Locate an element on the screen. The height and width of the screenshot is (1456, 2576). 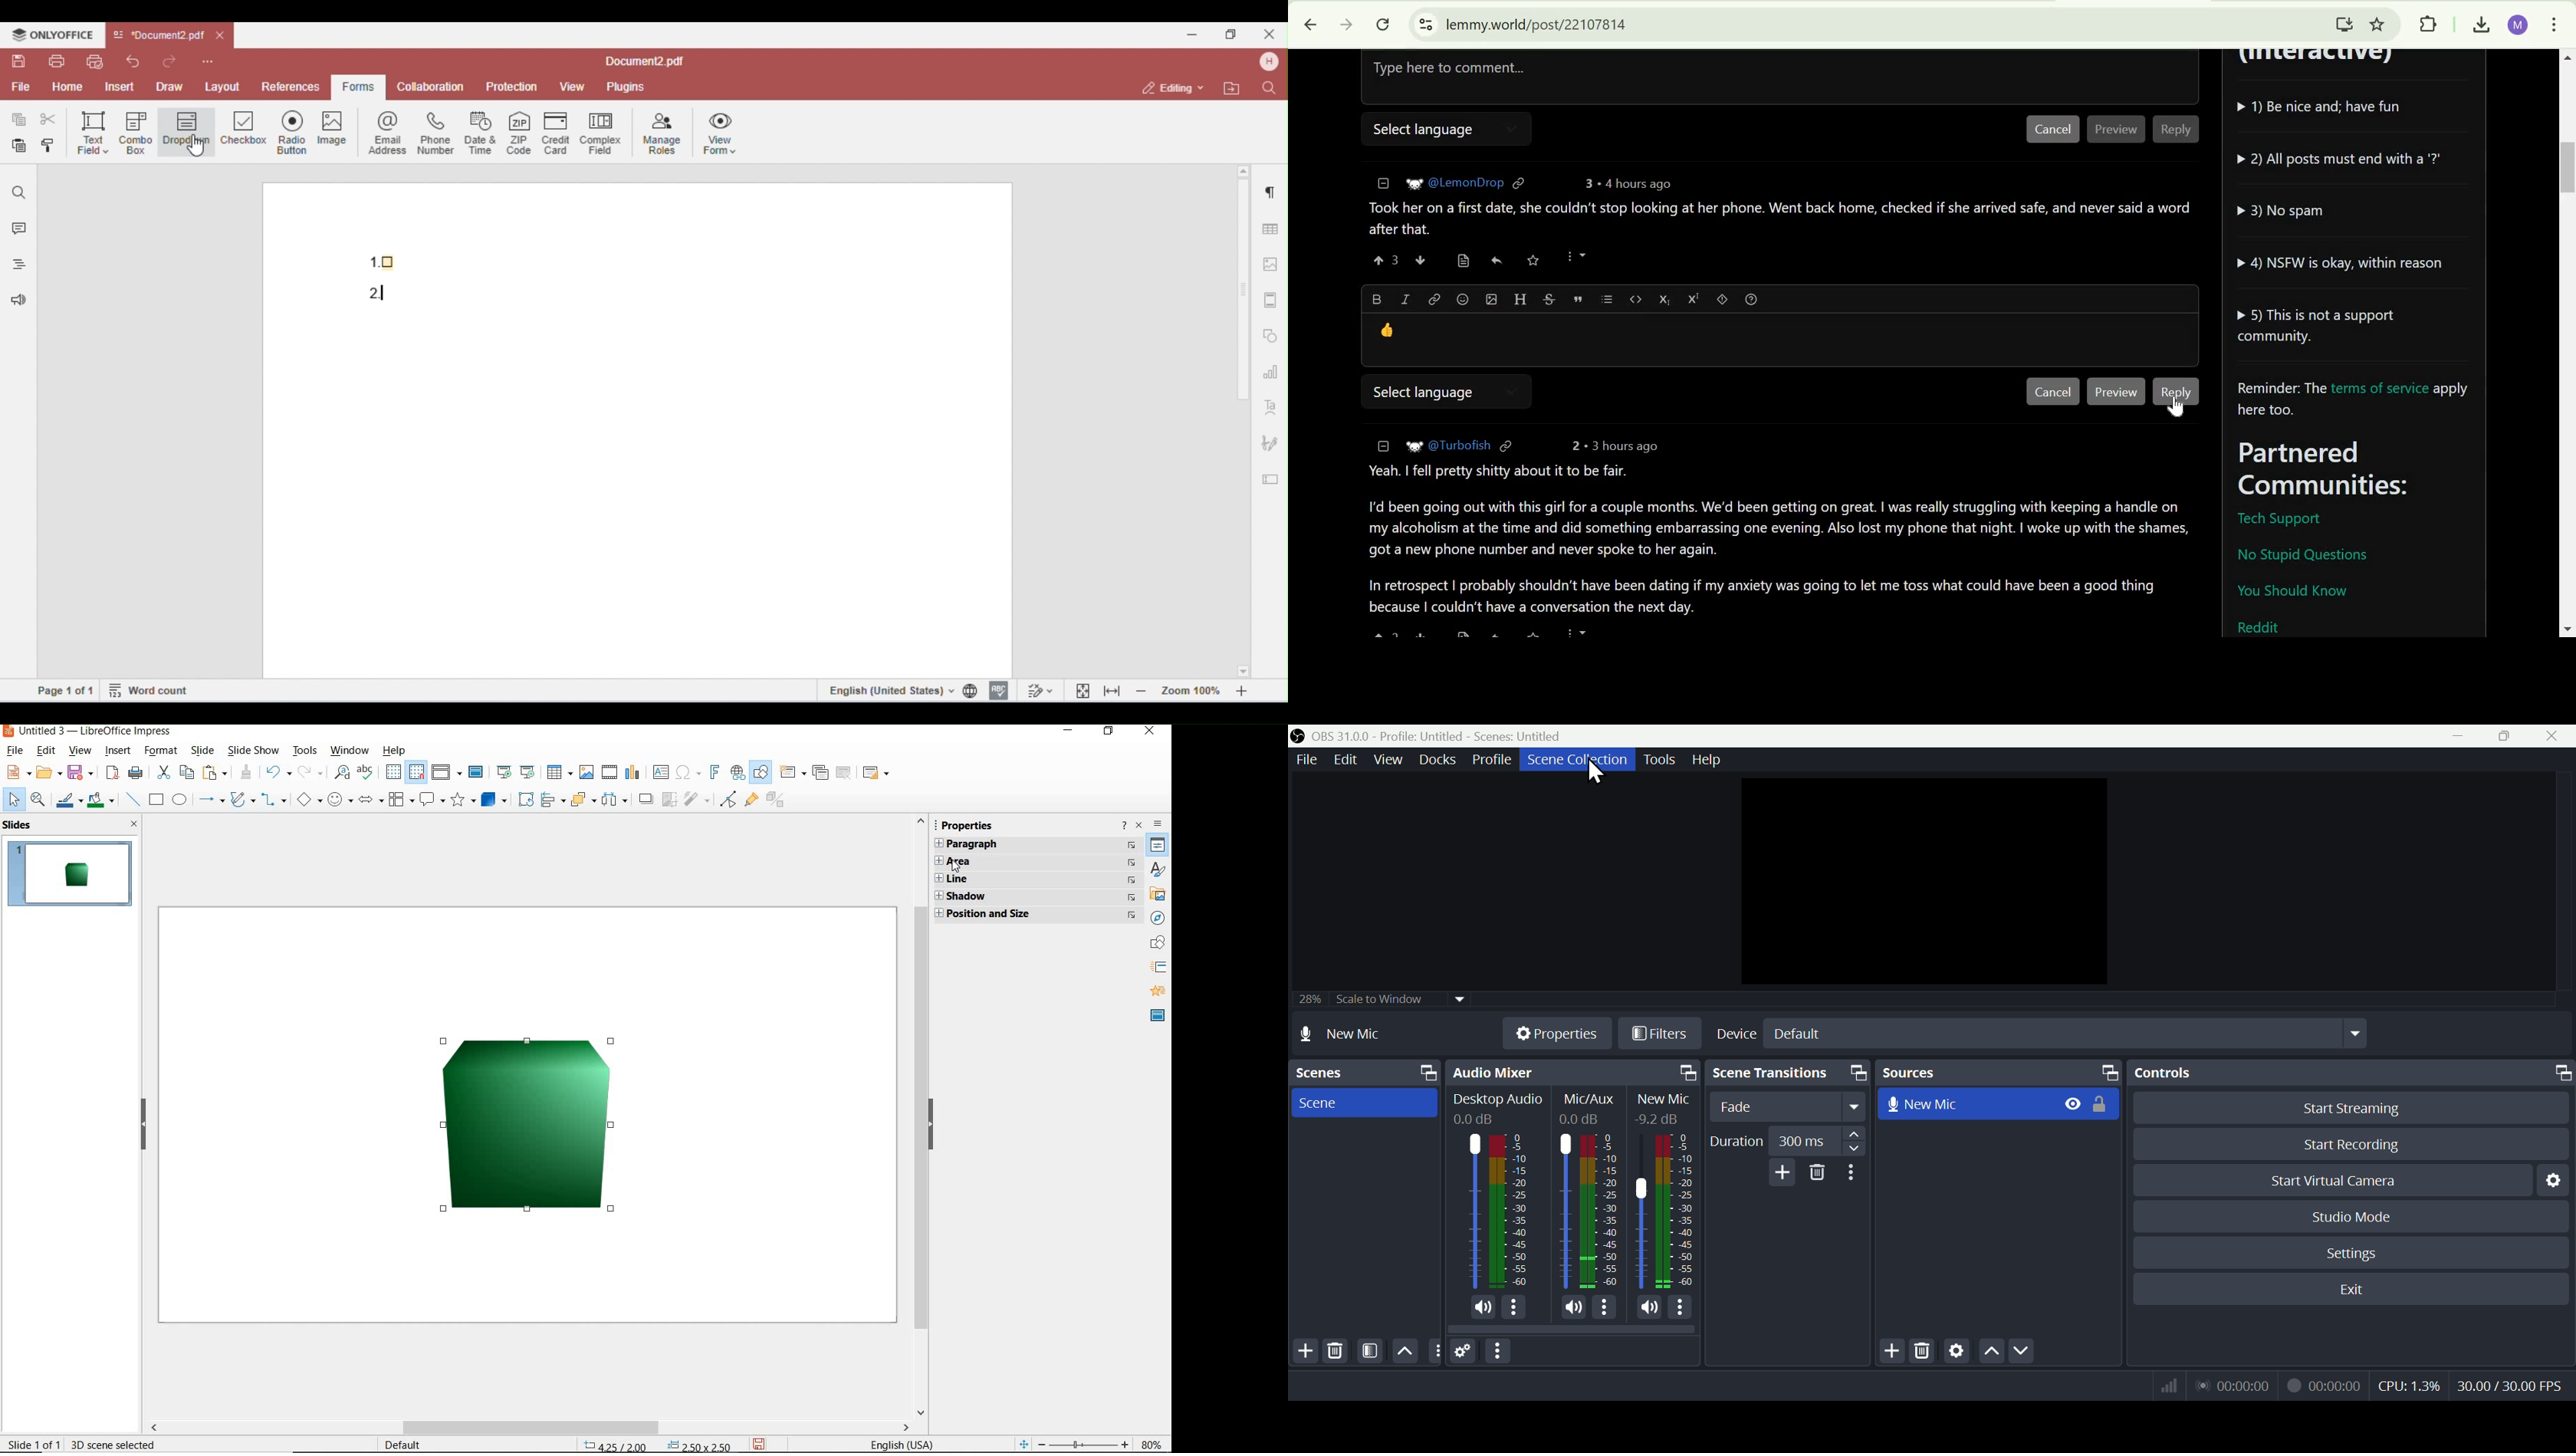
Desktop Audio is located at coordinates (1473, 1210).